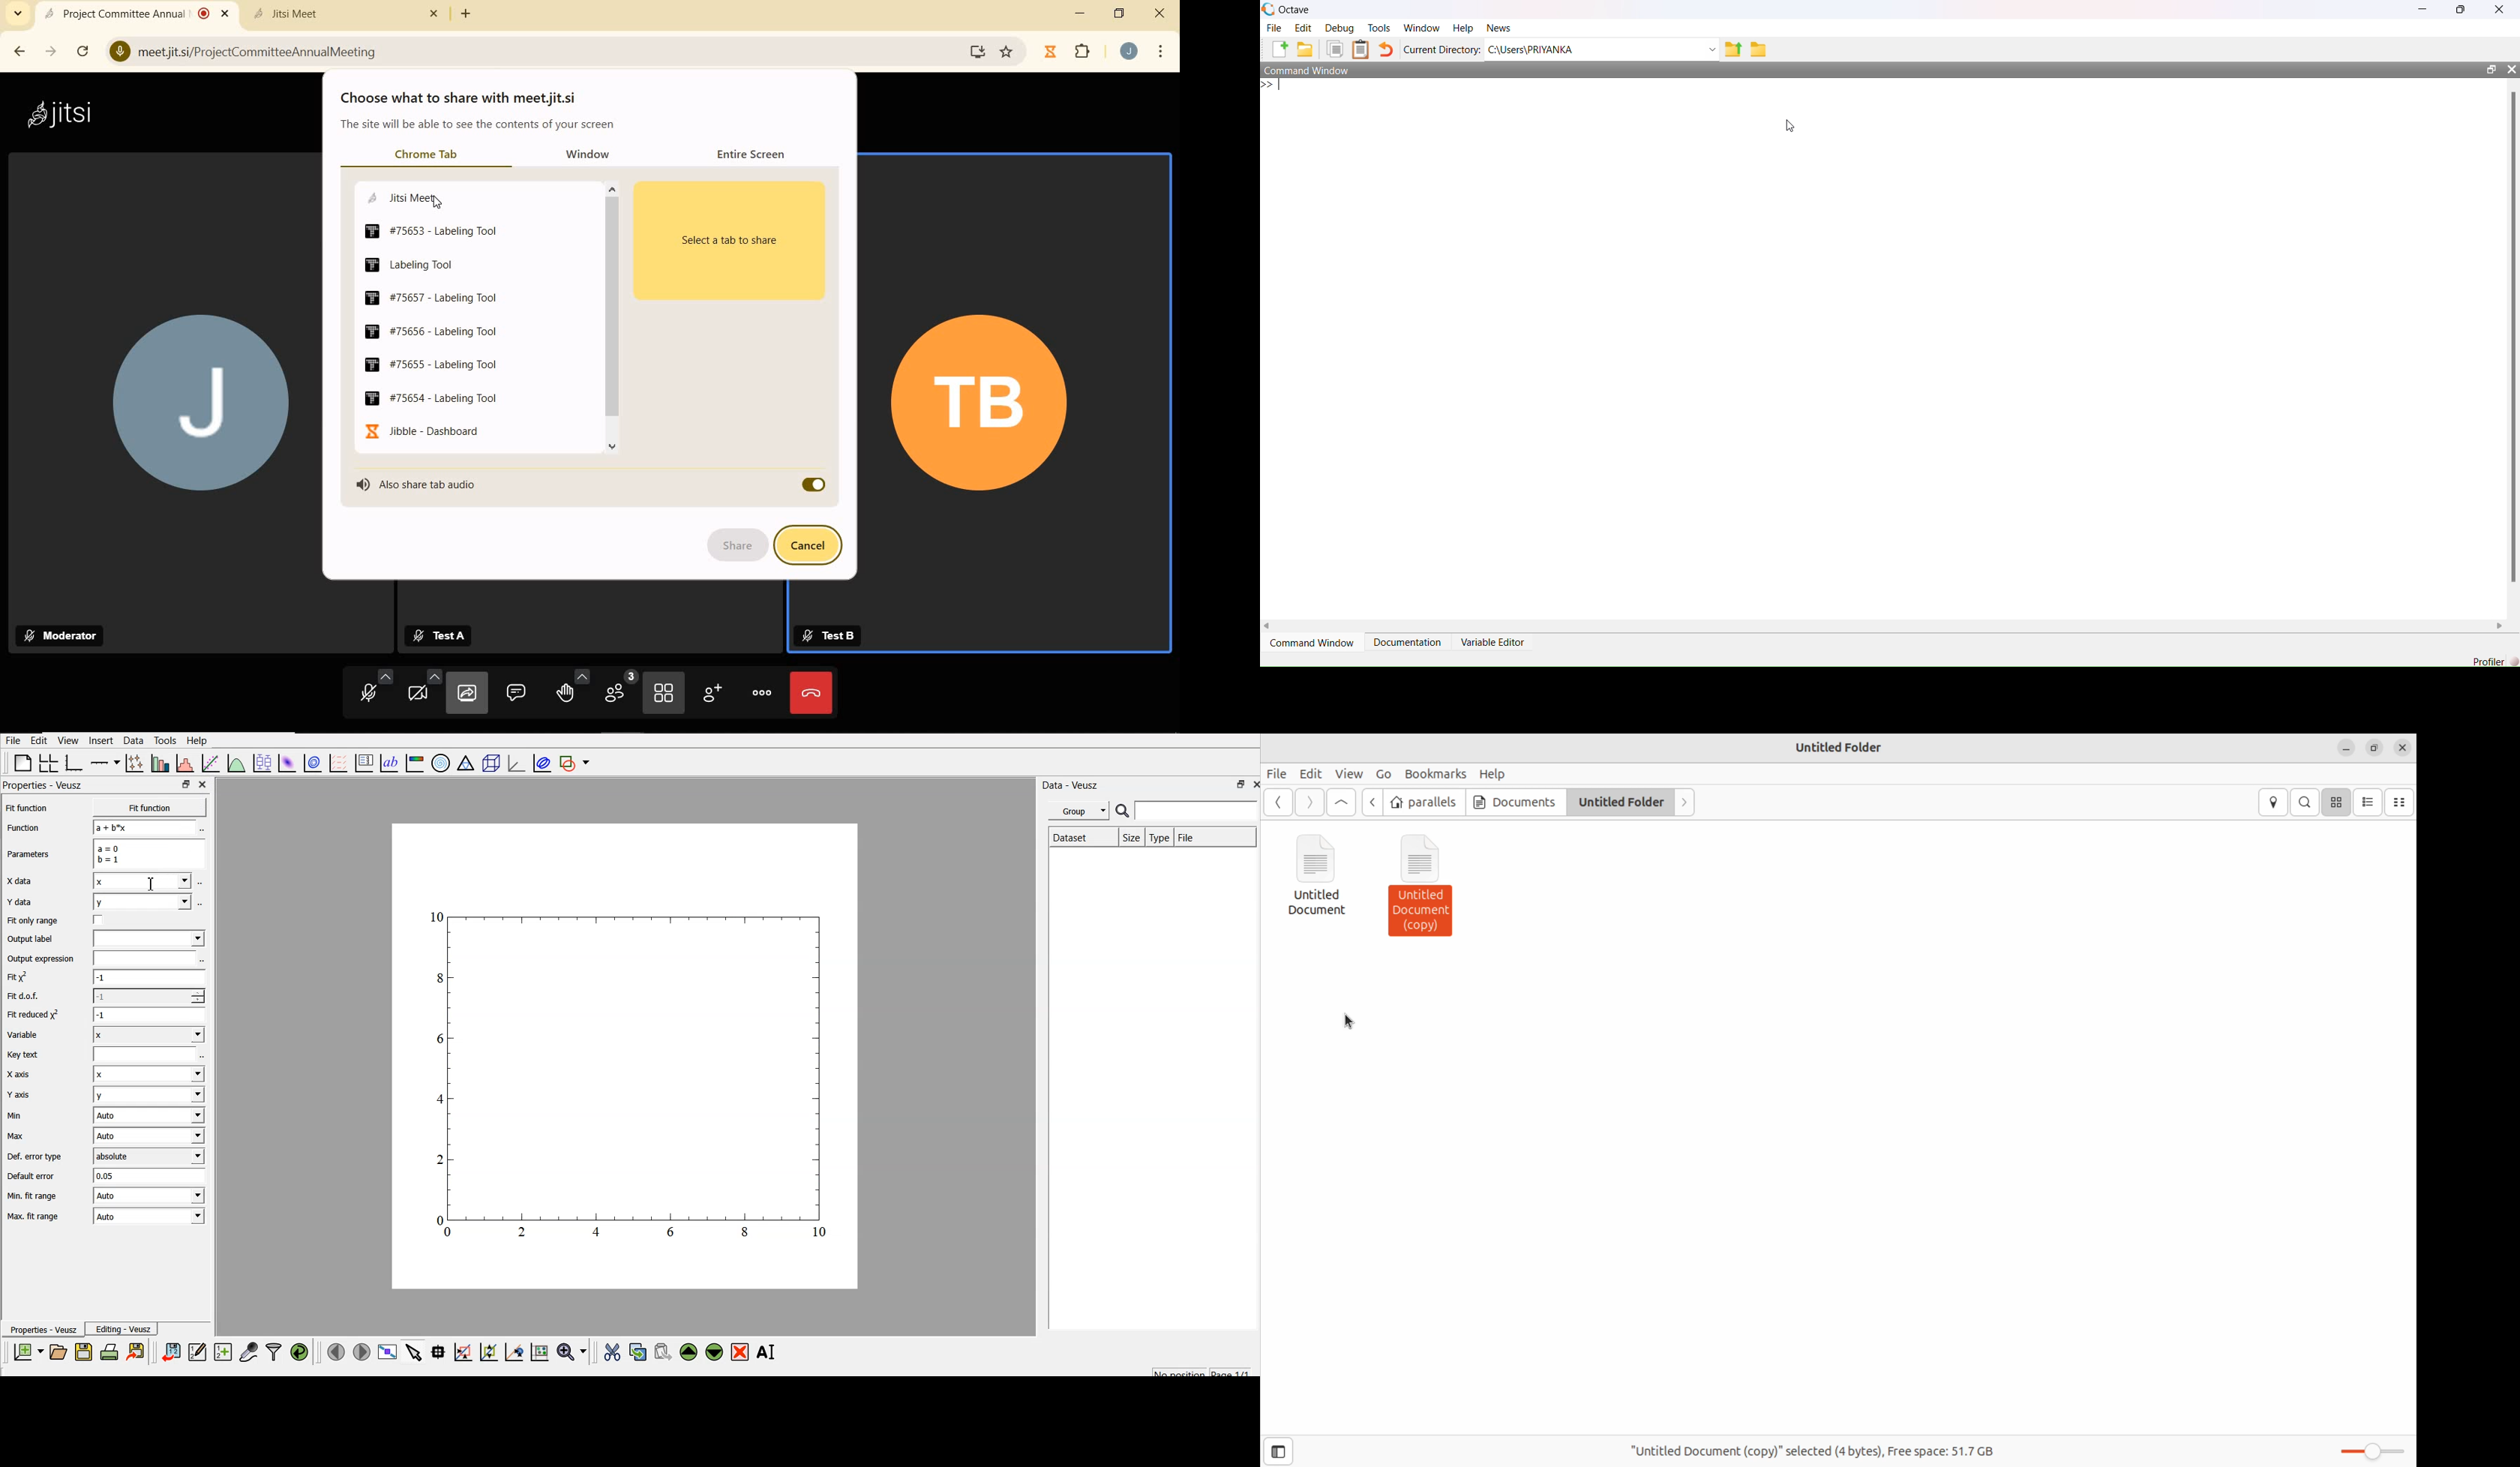 Image resolution: width=2520 pixels, height=1484 pixels. What do you see at coordinates (410, 264) in the screenshot?
I see `Labeling Tool` at bounding box center [410, 264].